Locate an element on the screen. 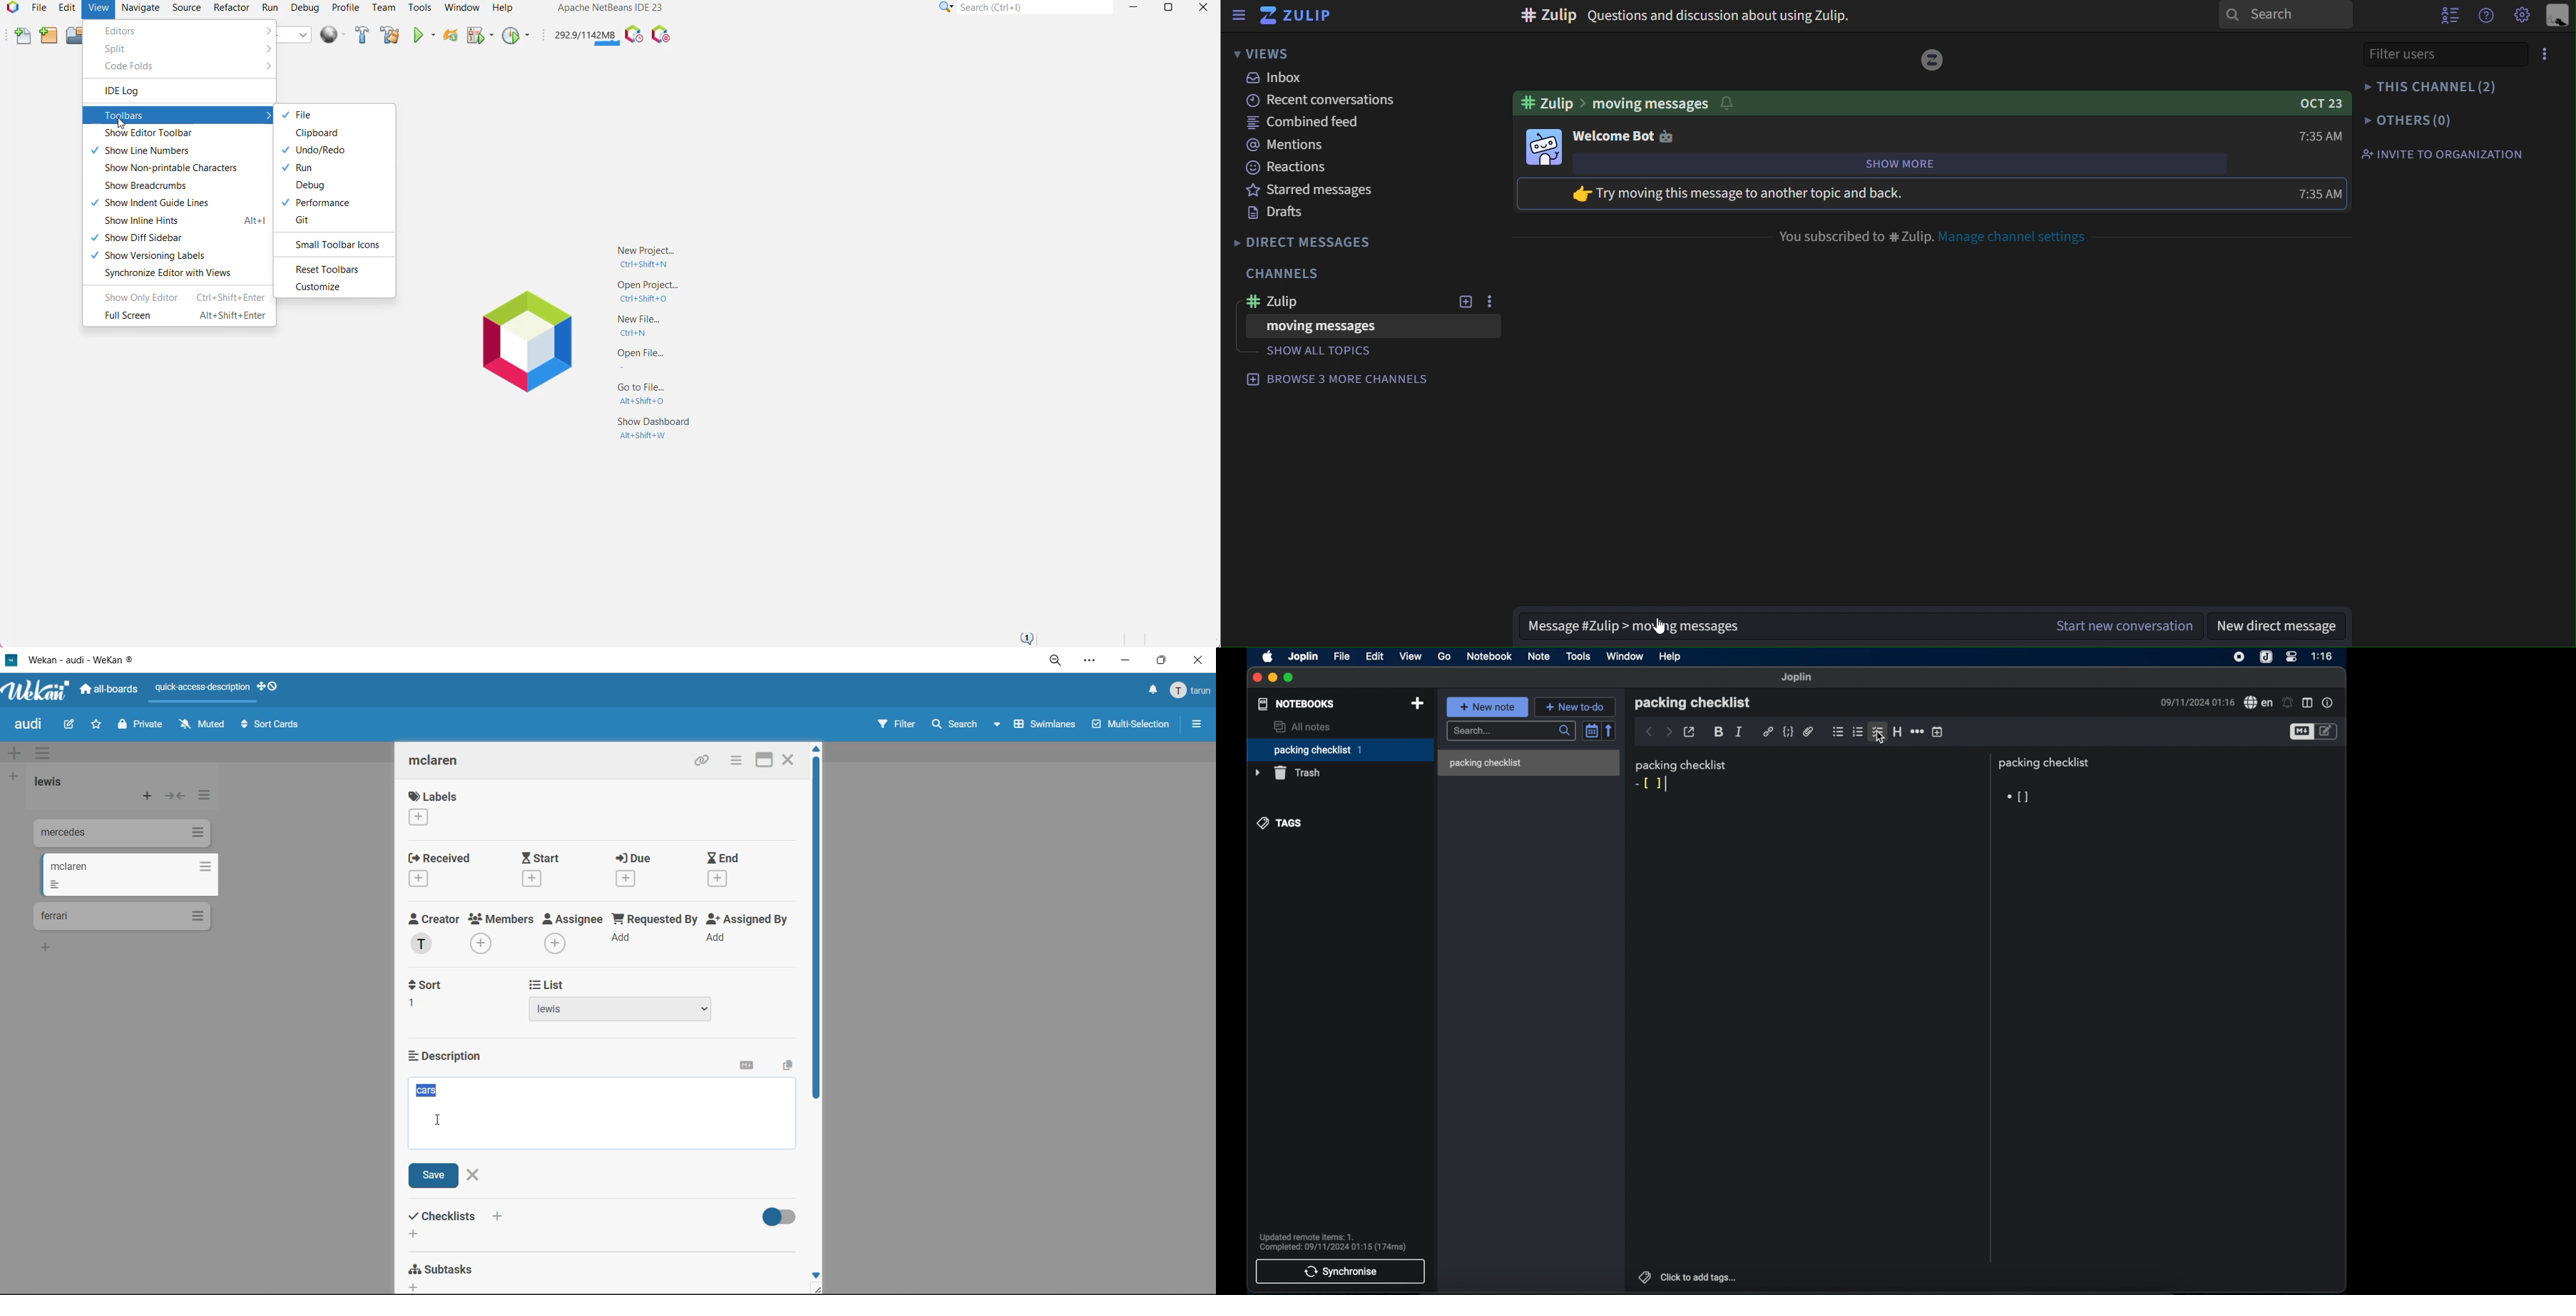  creator is located at coordinates (437, 934).